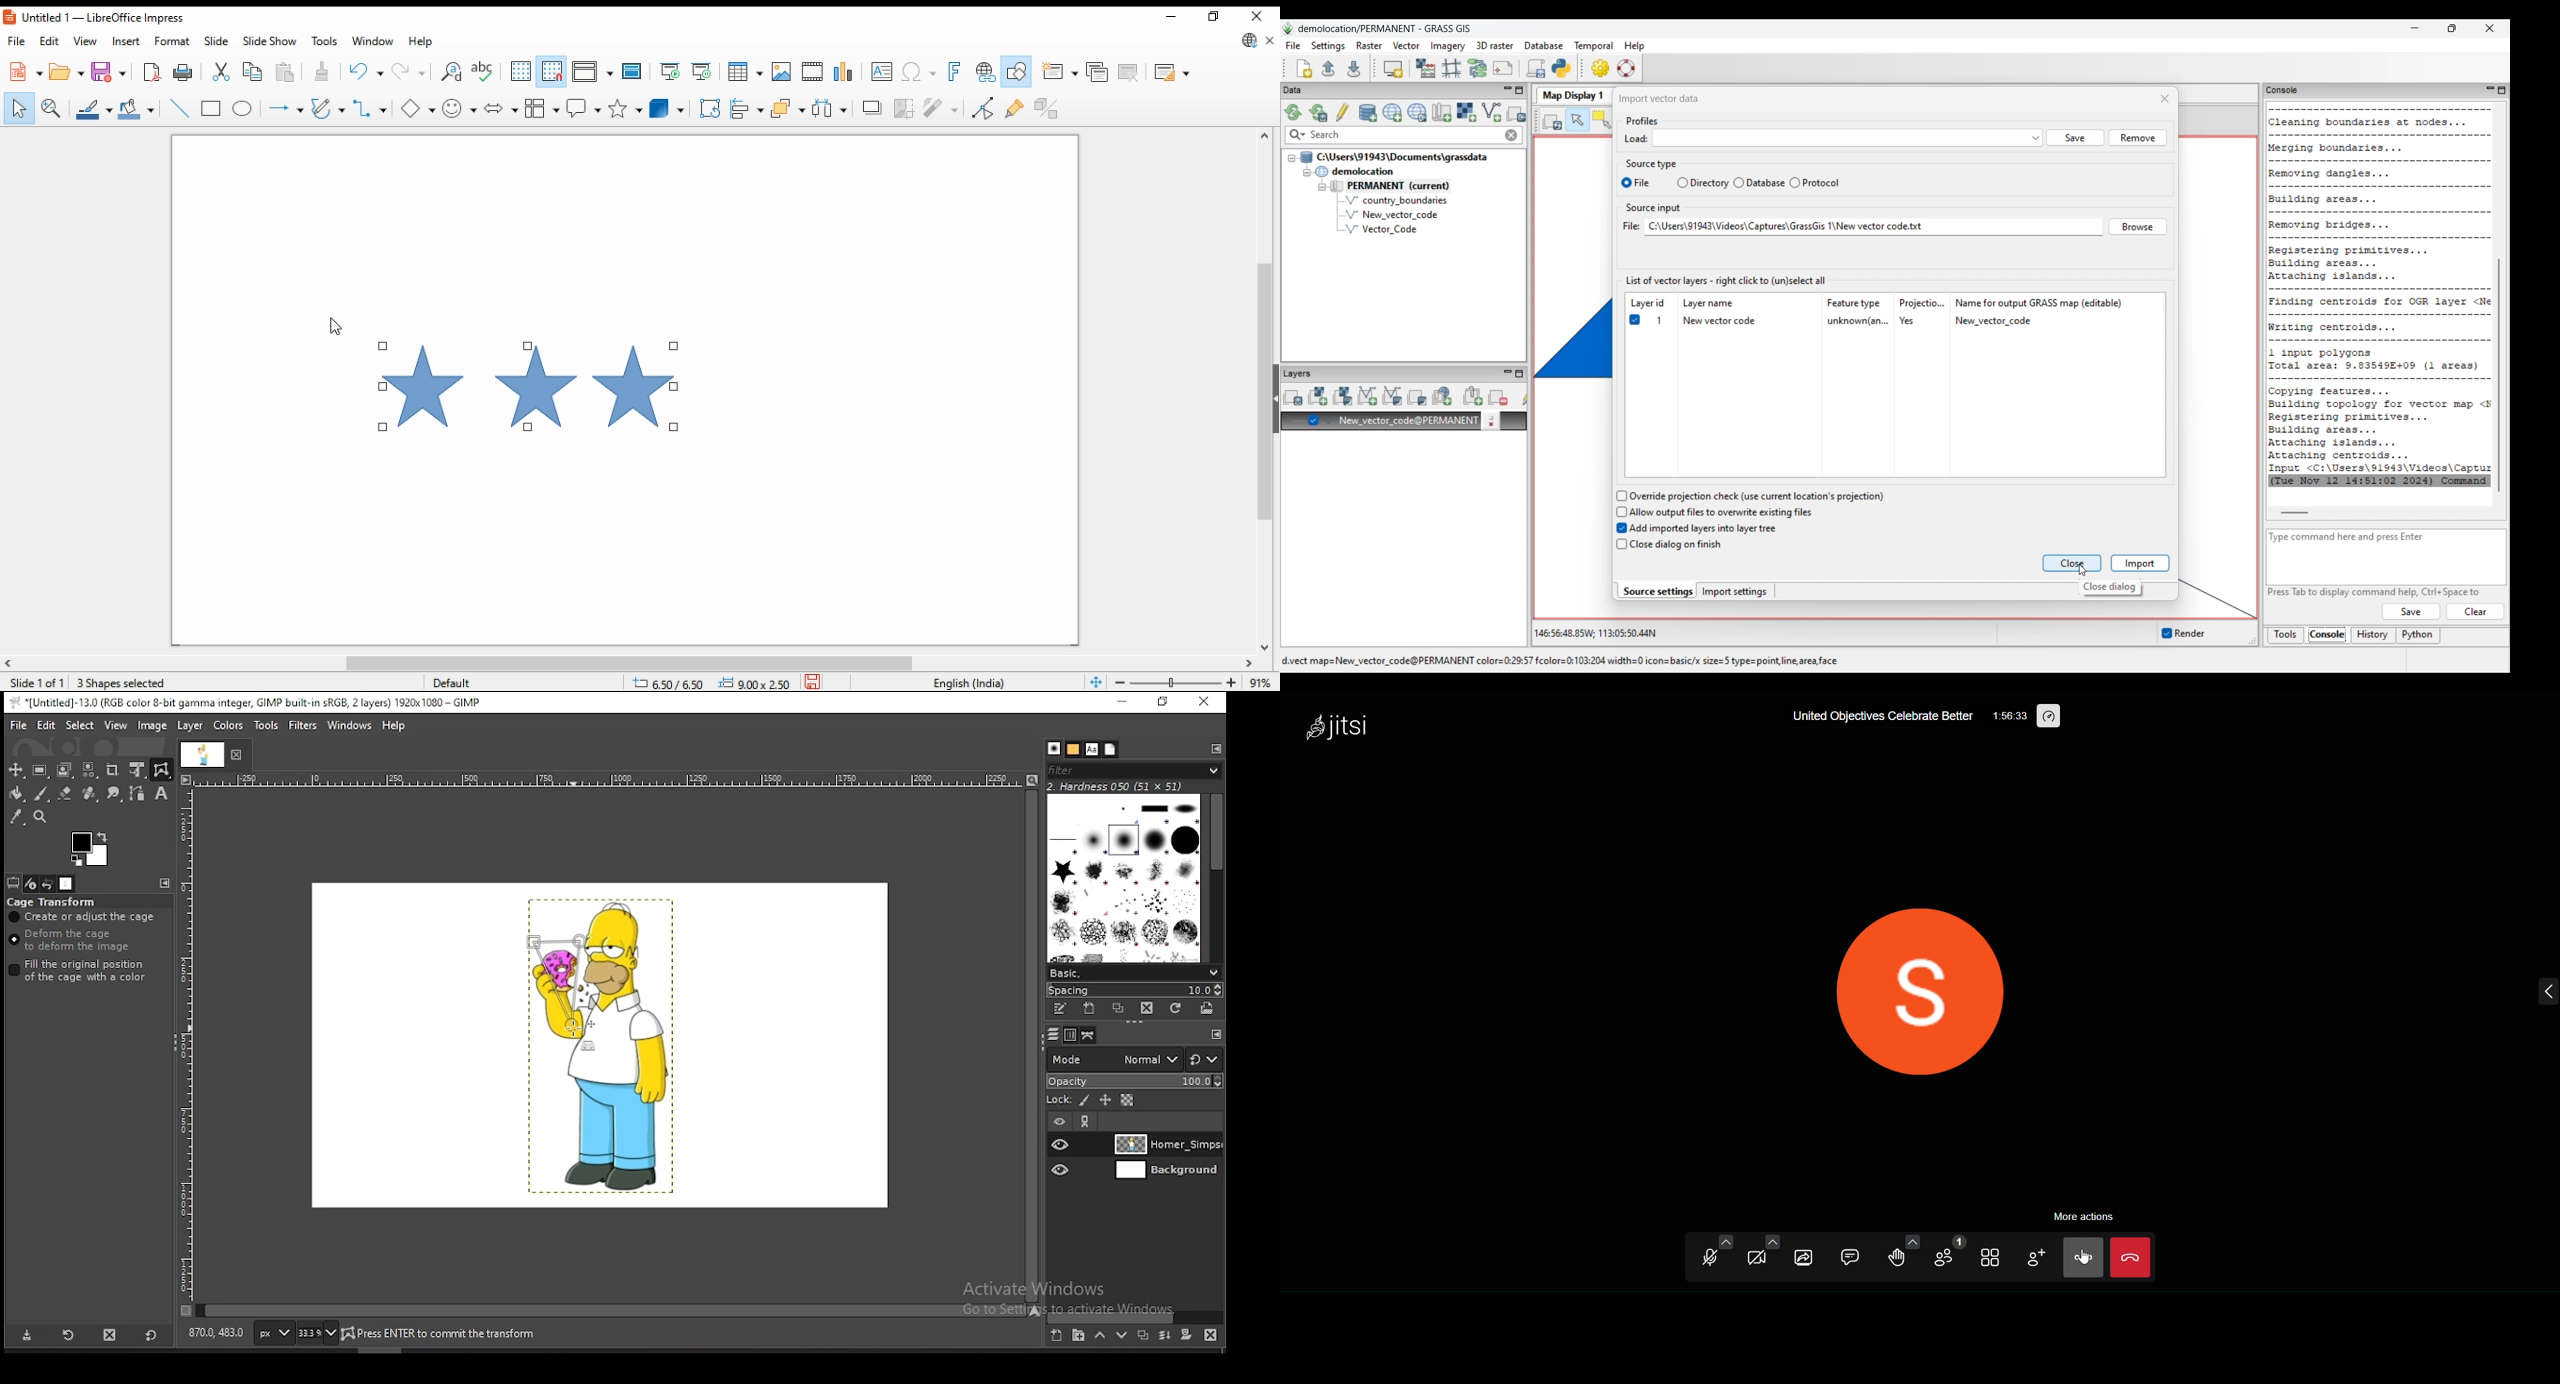  I want to click on slide, so click(215, 41).